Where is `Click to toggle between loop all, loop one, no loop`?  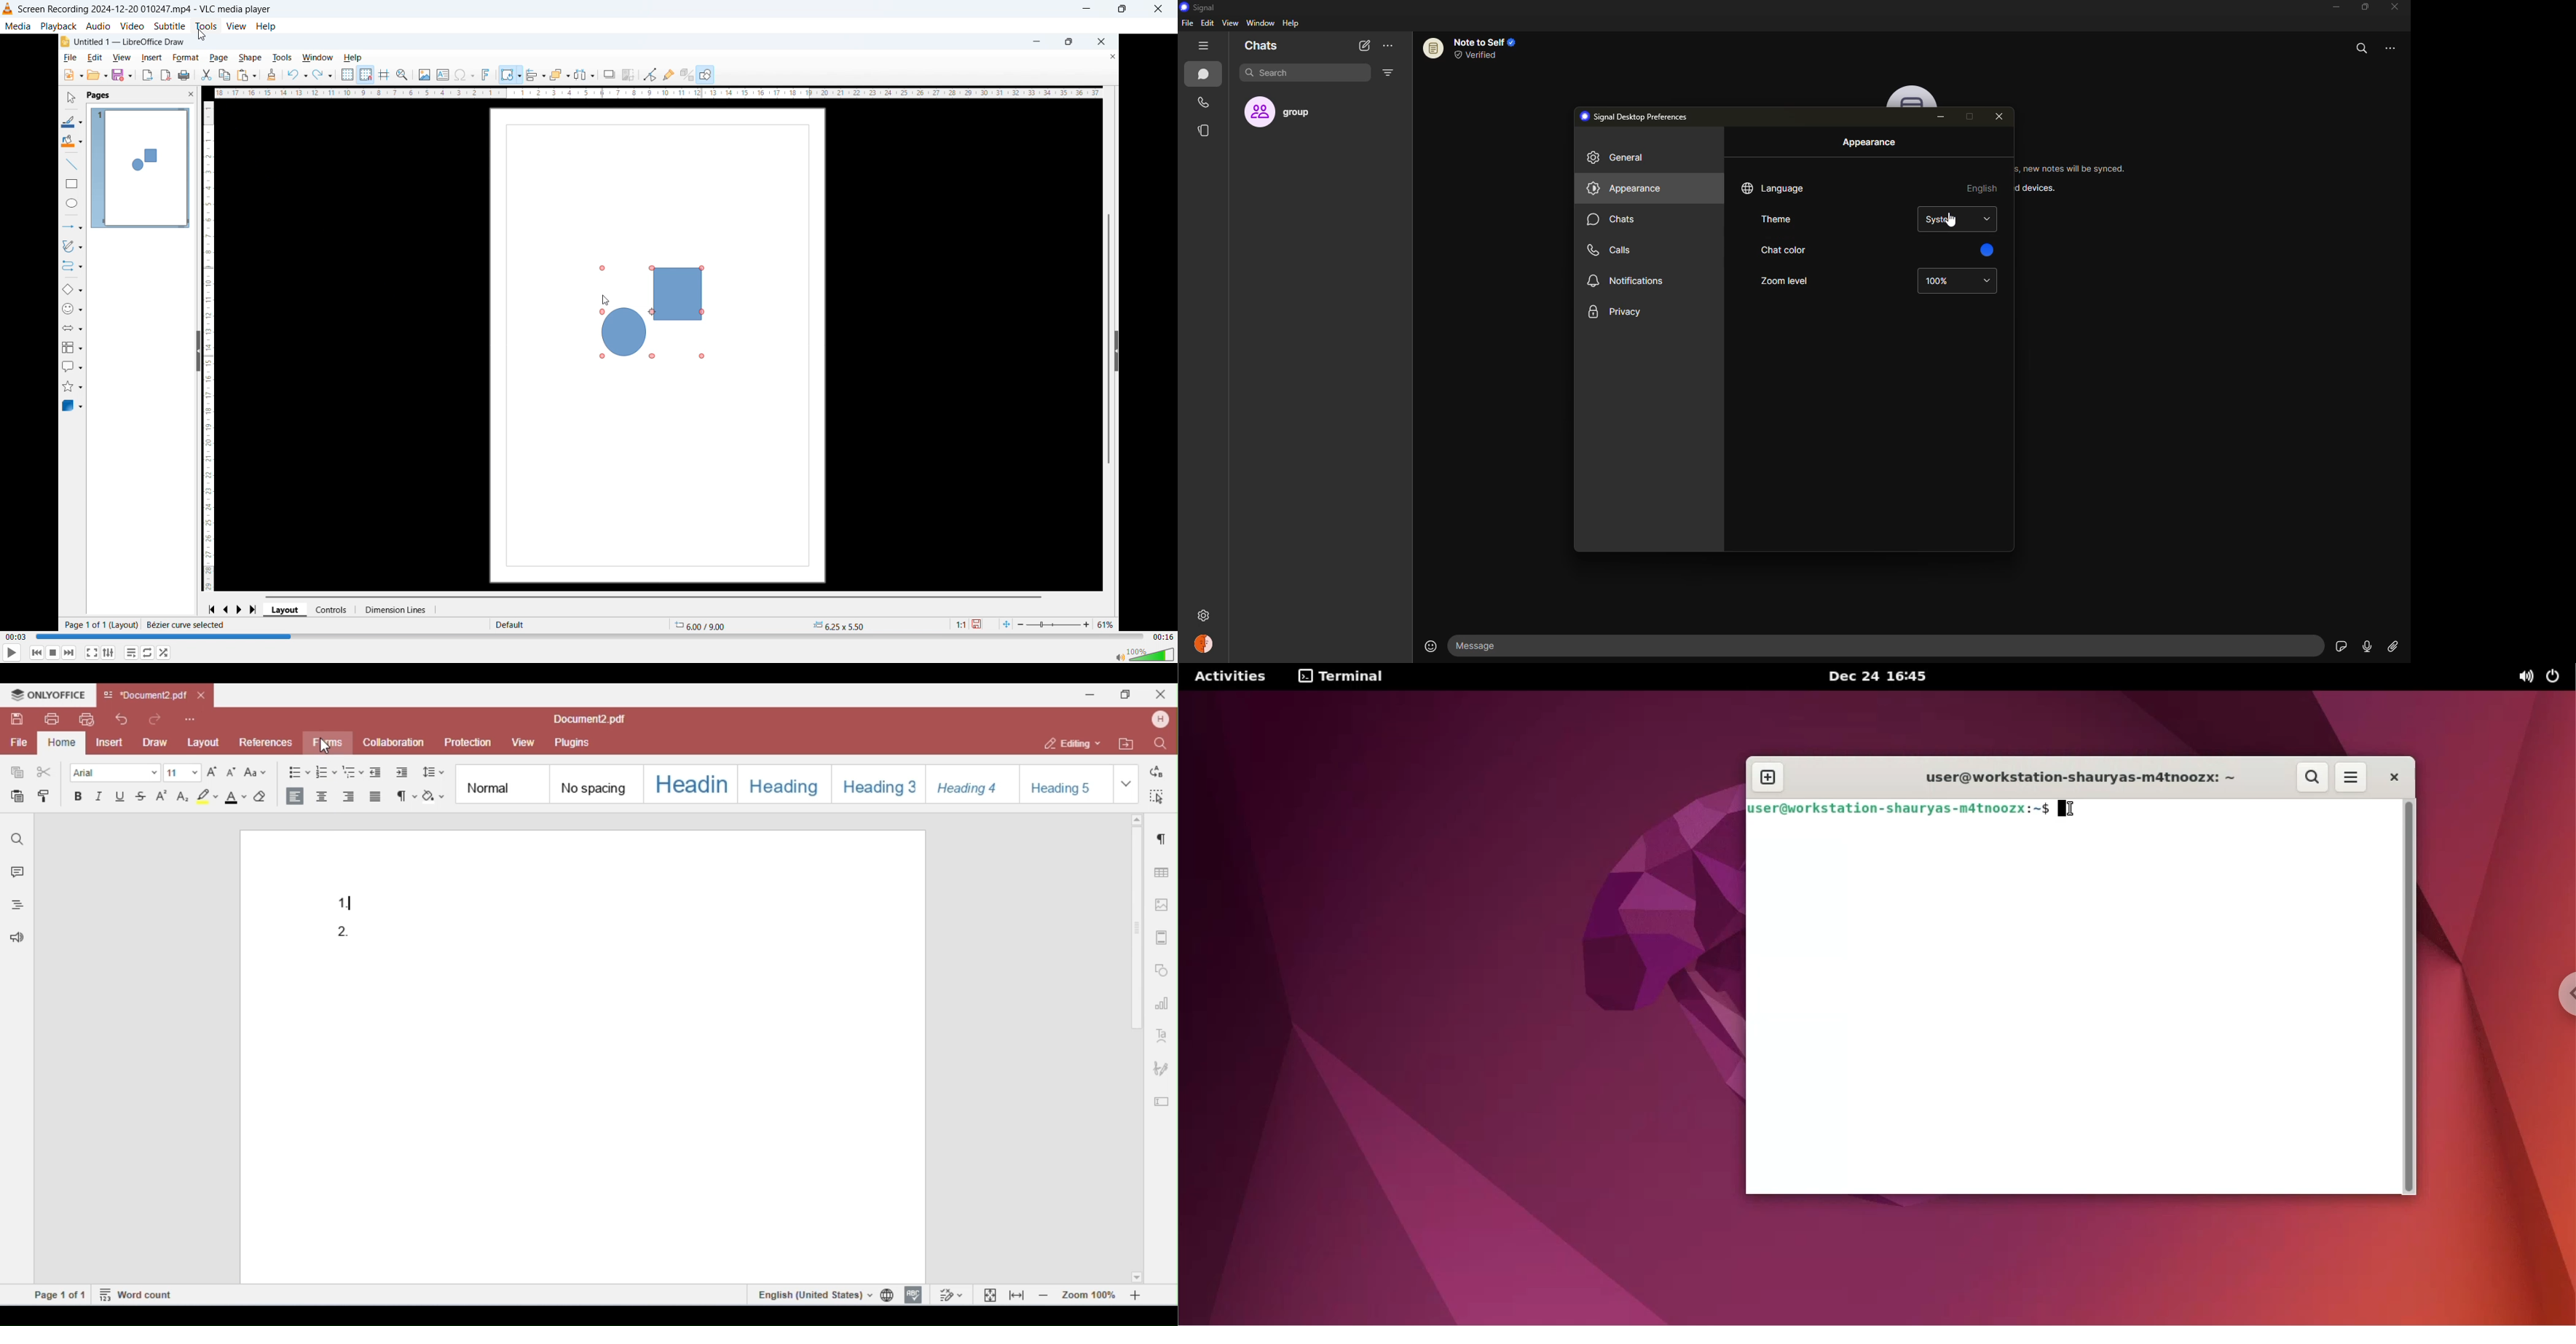 Click to toggle between loop all, loop one, no loop is located at coordinates (147, 653).